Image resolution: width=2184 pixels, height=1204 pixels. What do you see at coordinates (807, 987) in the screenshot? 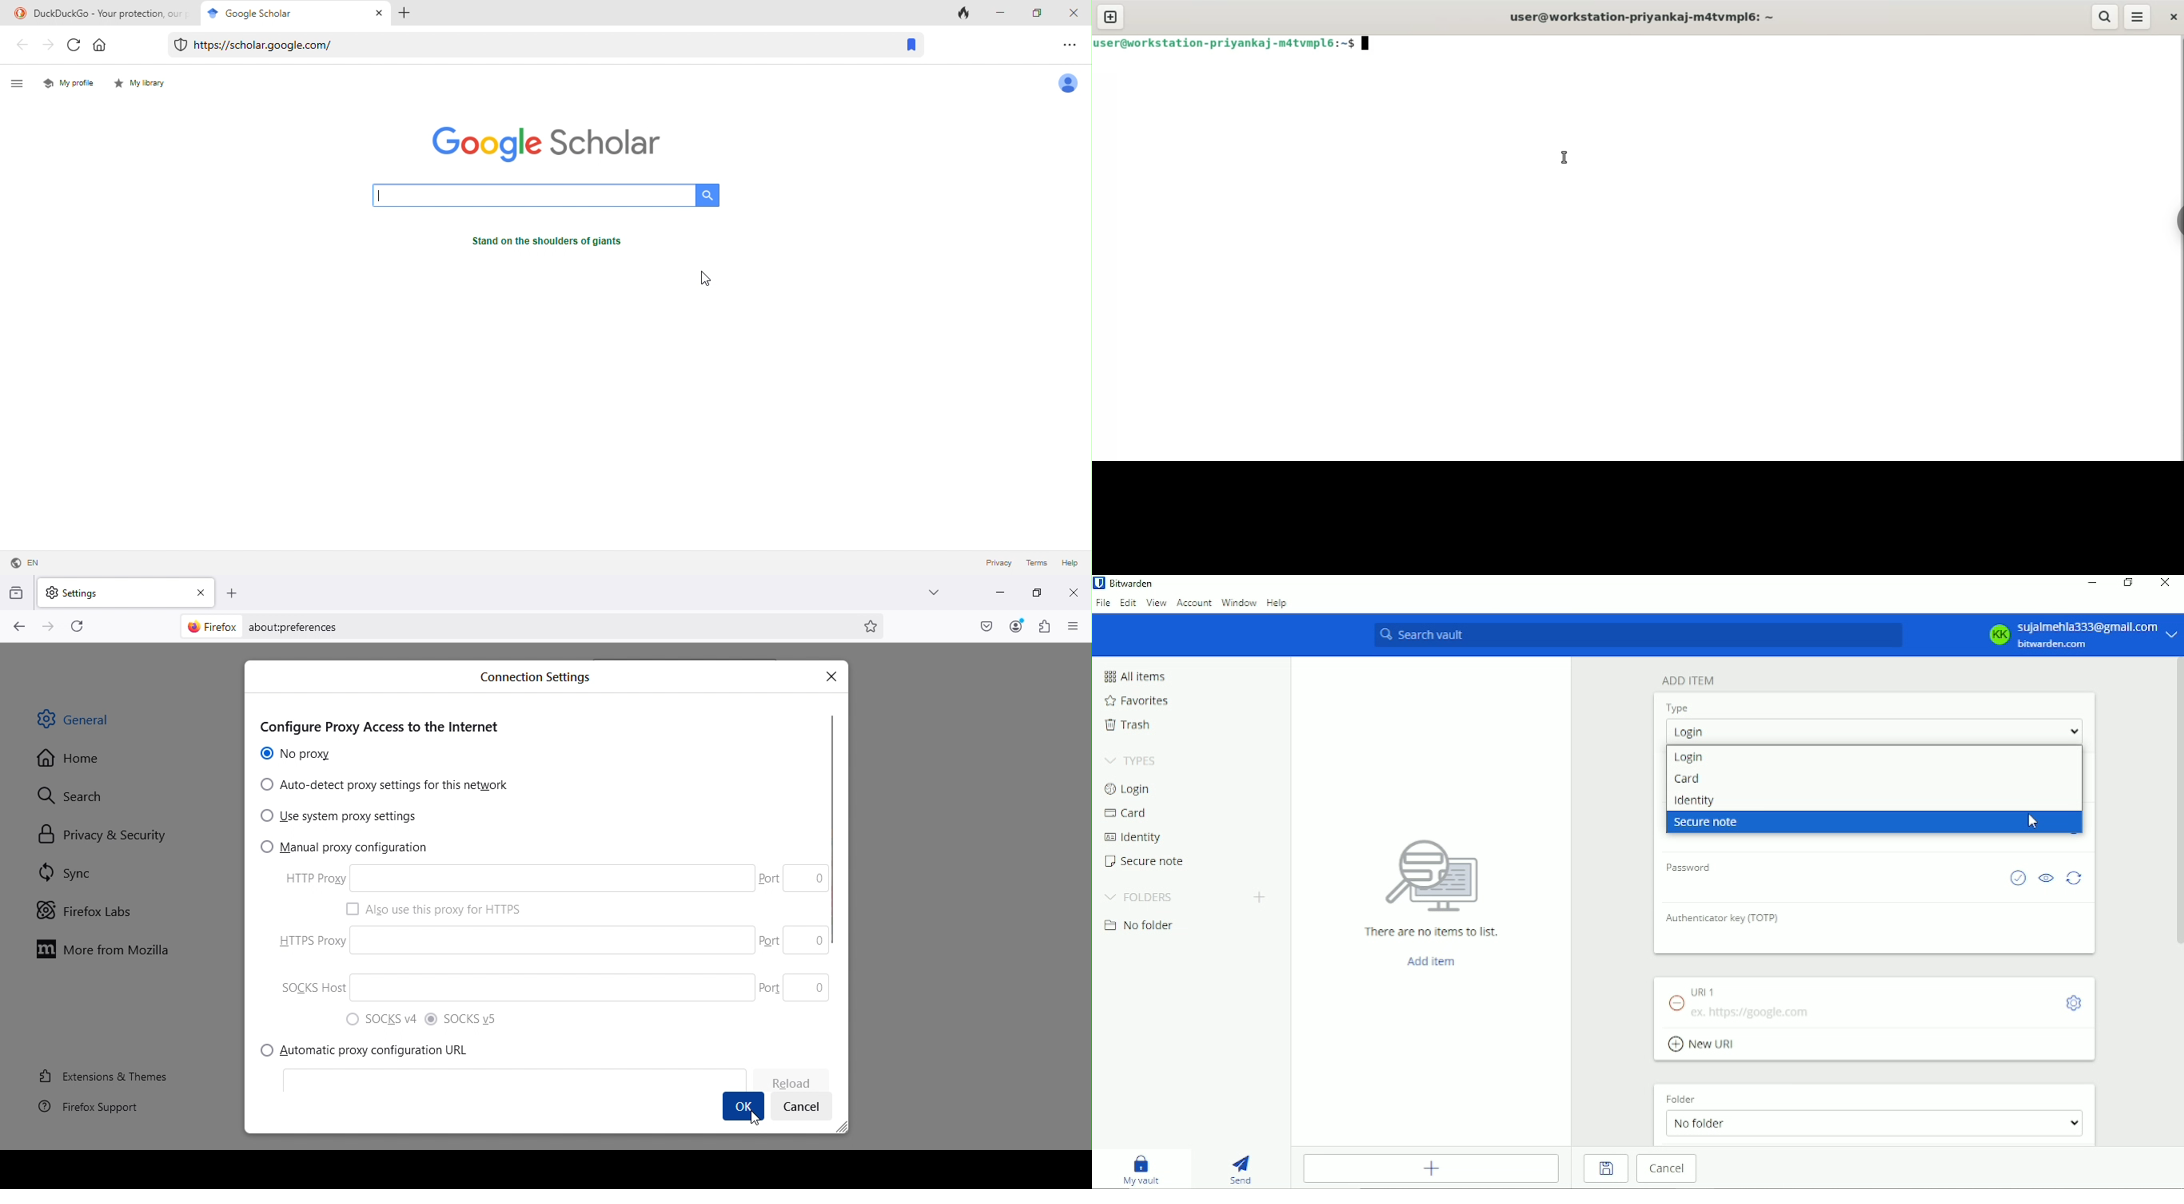
I see `Port` at bounding box center [807, 987].